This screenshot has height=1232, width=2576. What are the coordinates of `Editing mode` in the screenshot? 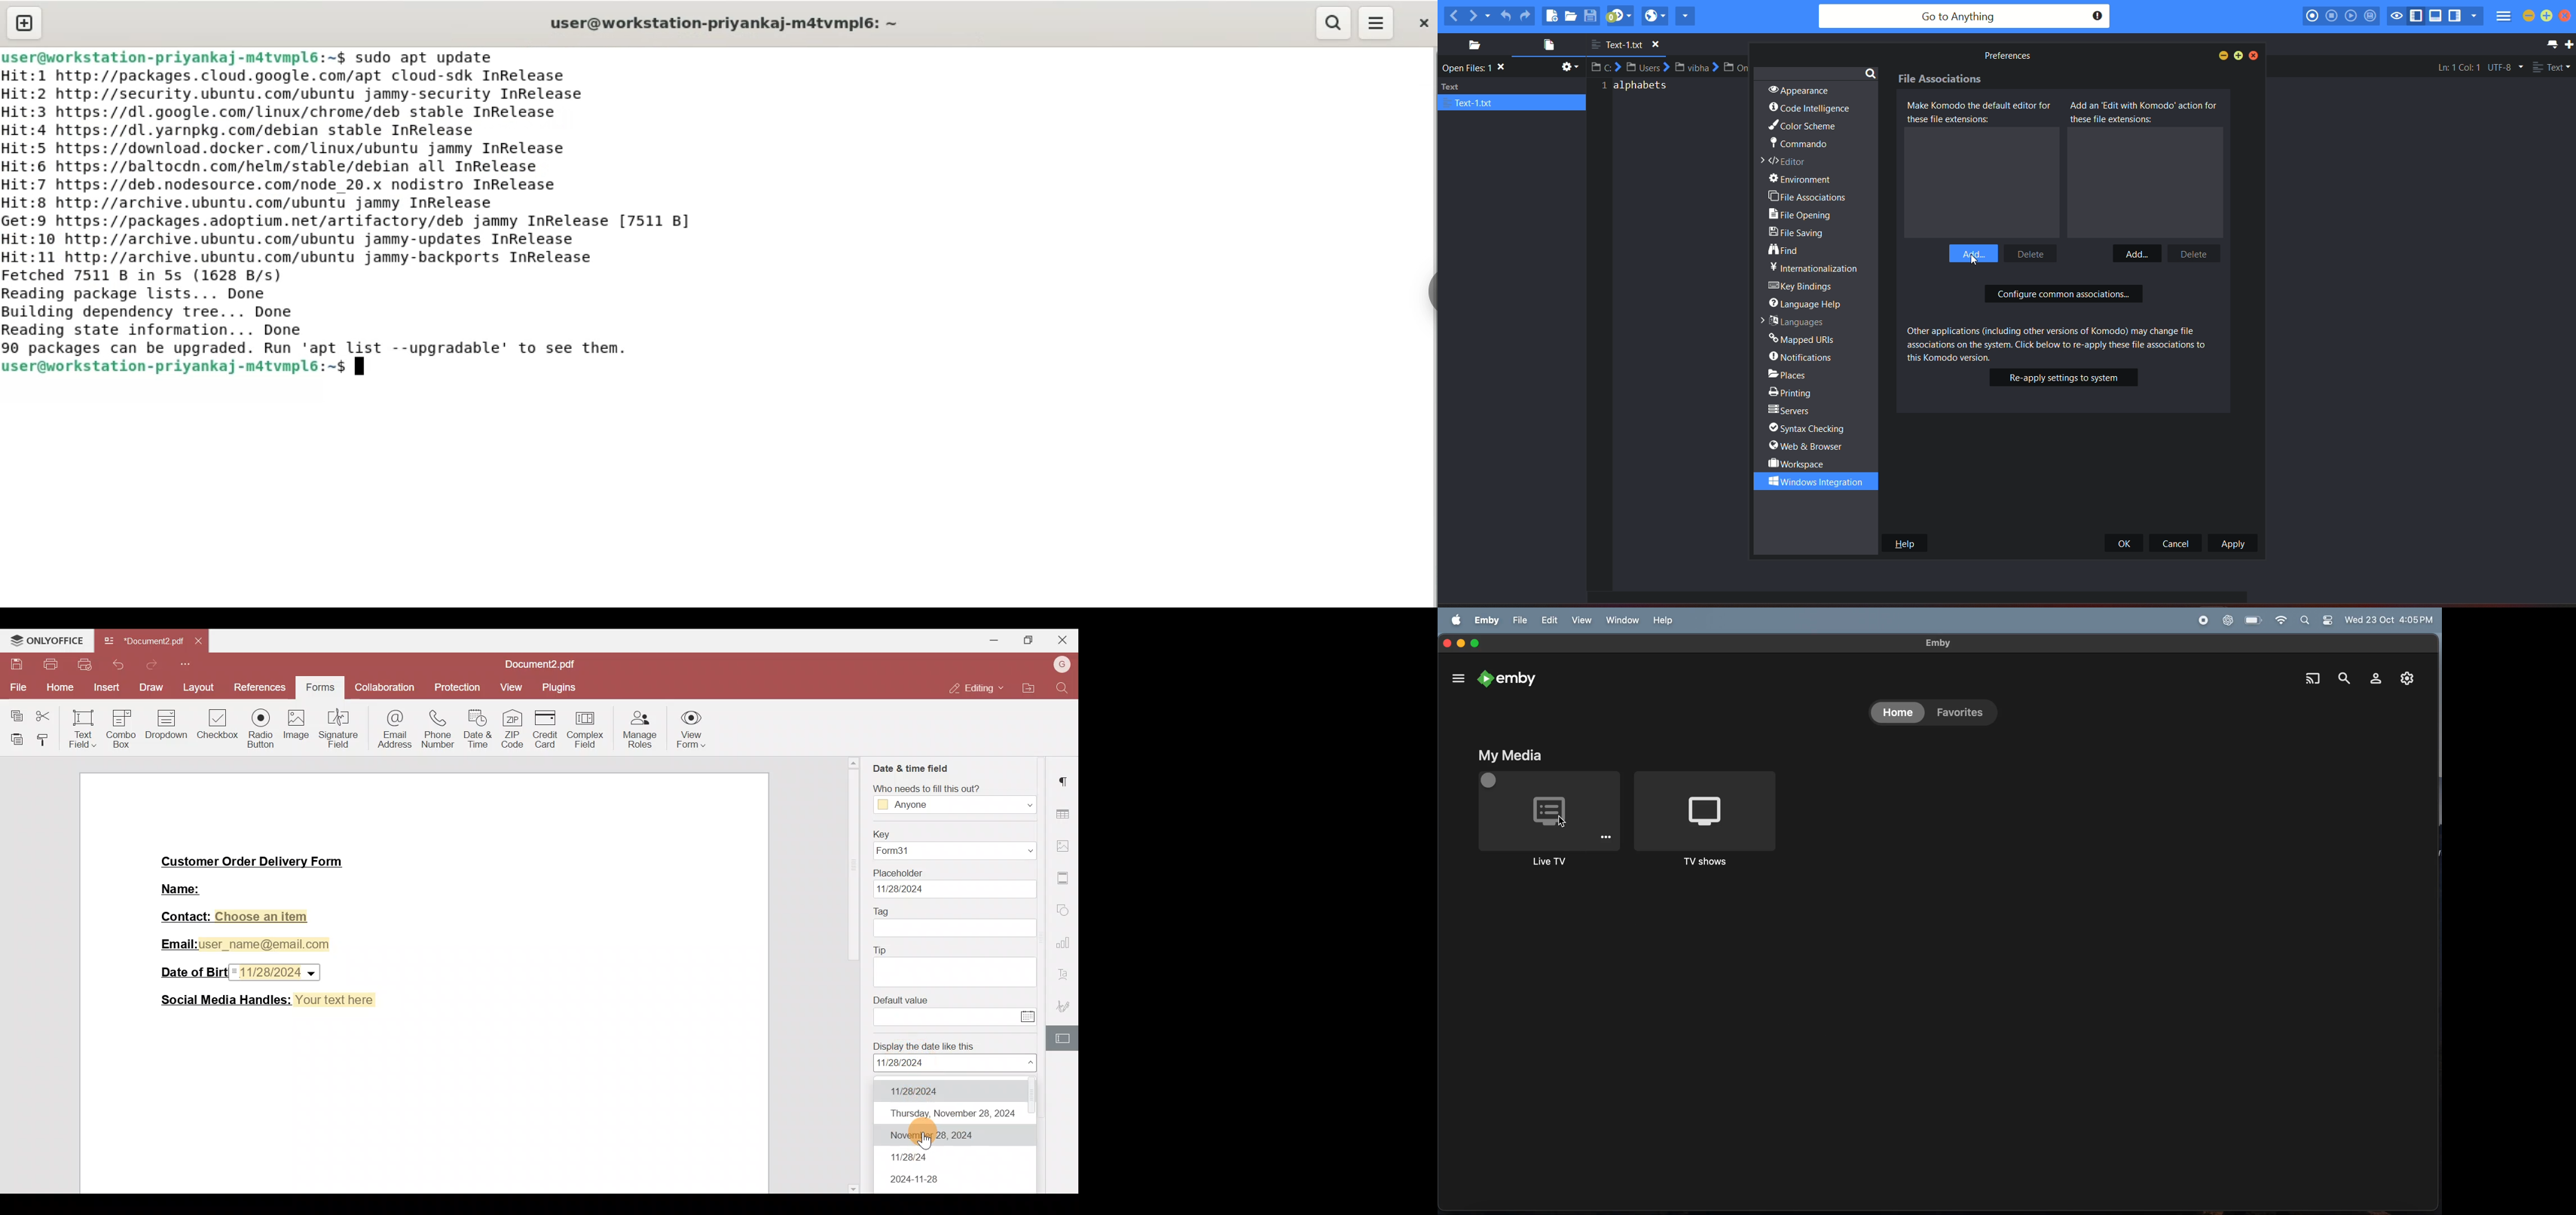 It's located at (973, 688).